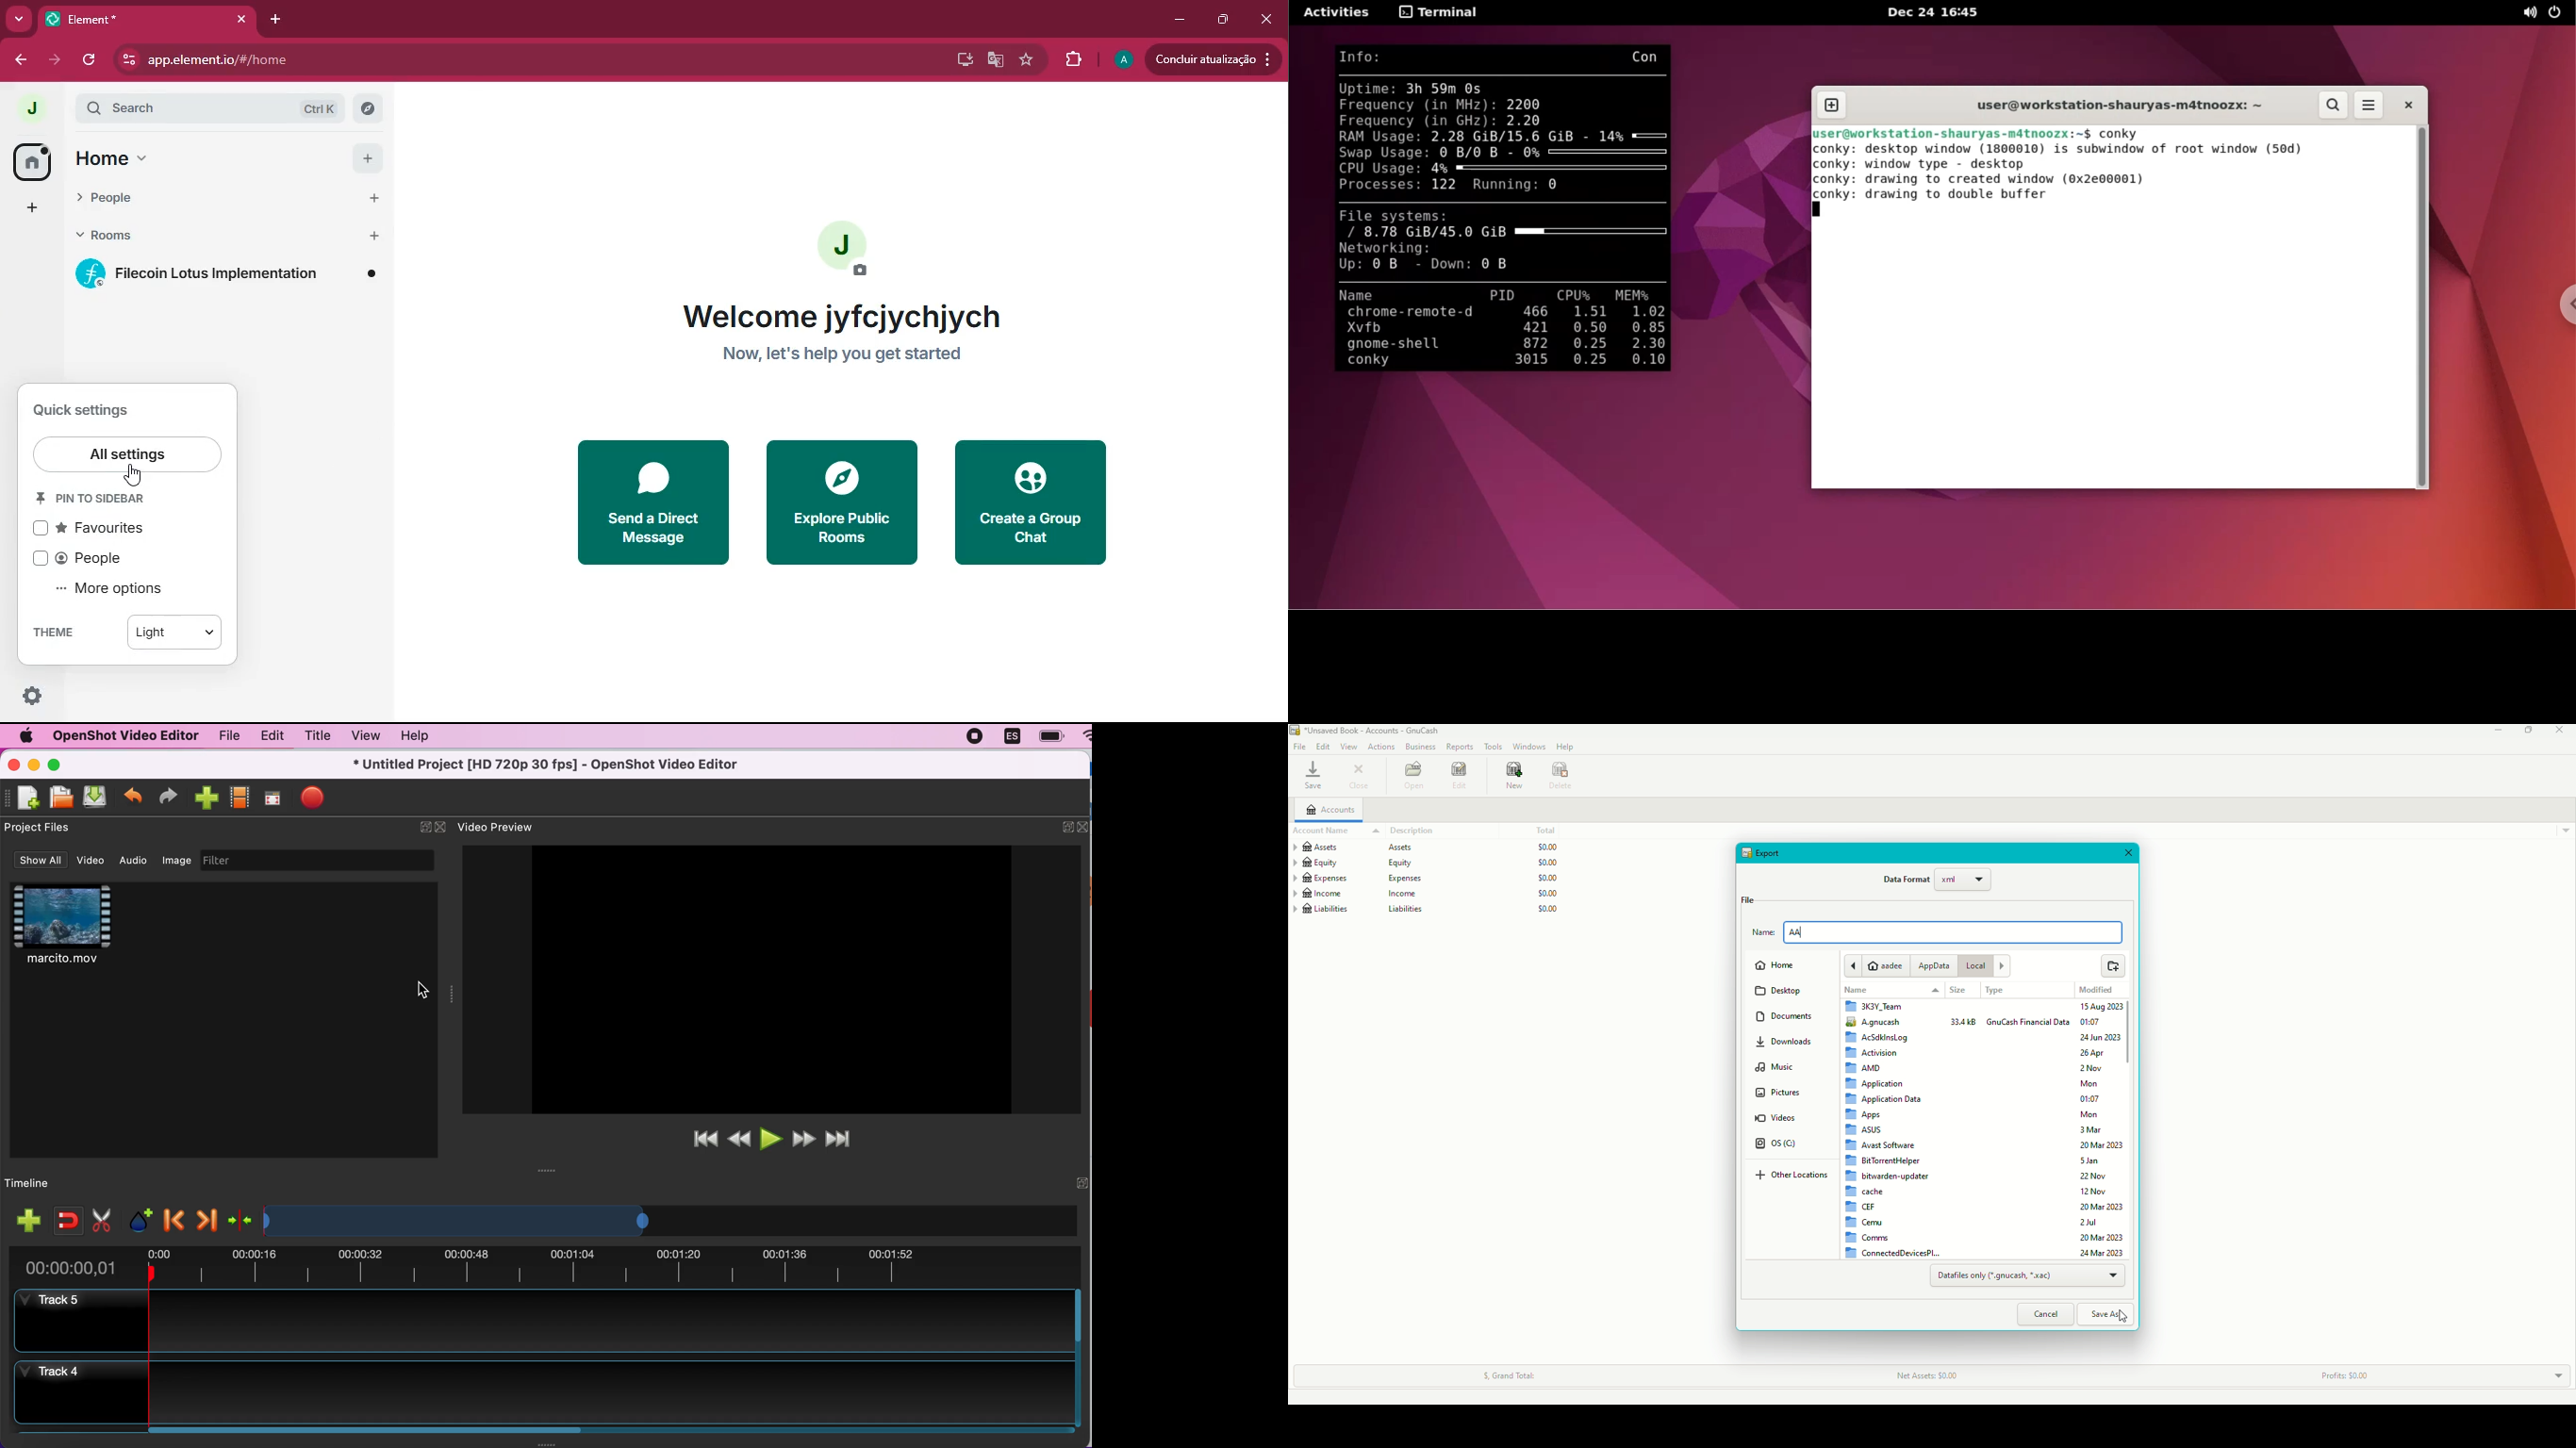 The height and width of the screenshot is (1456, 2576). Describe the element at coordinates (1795, 1177) in the screenshot. I see `Other Locations` at that location.